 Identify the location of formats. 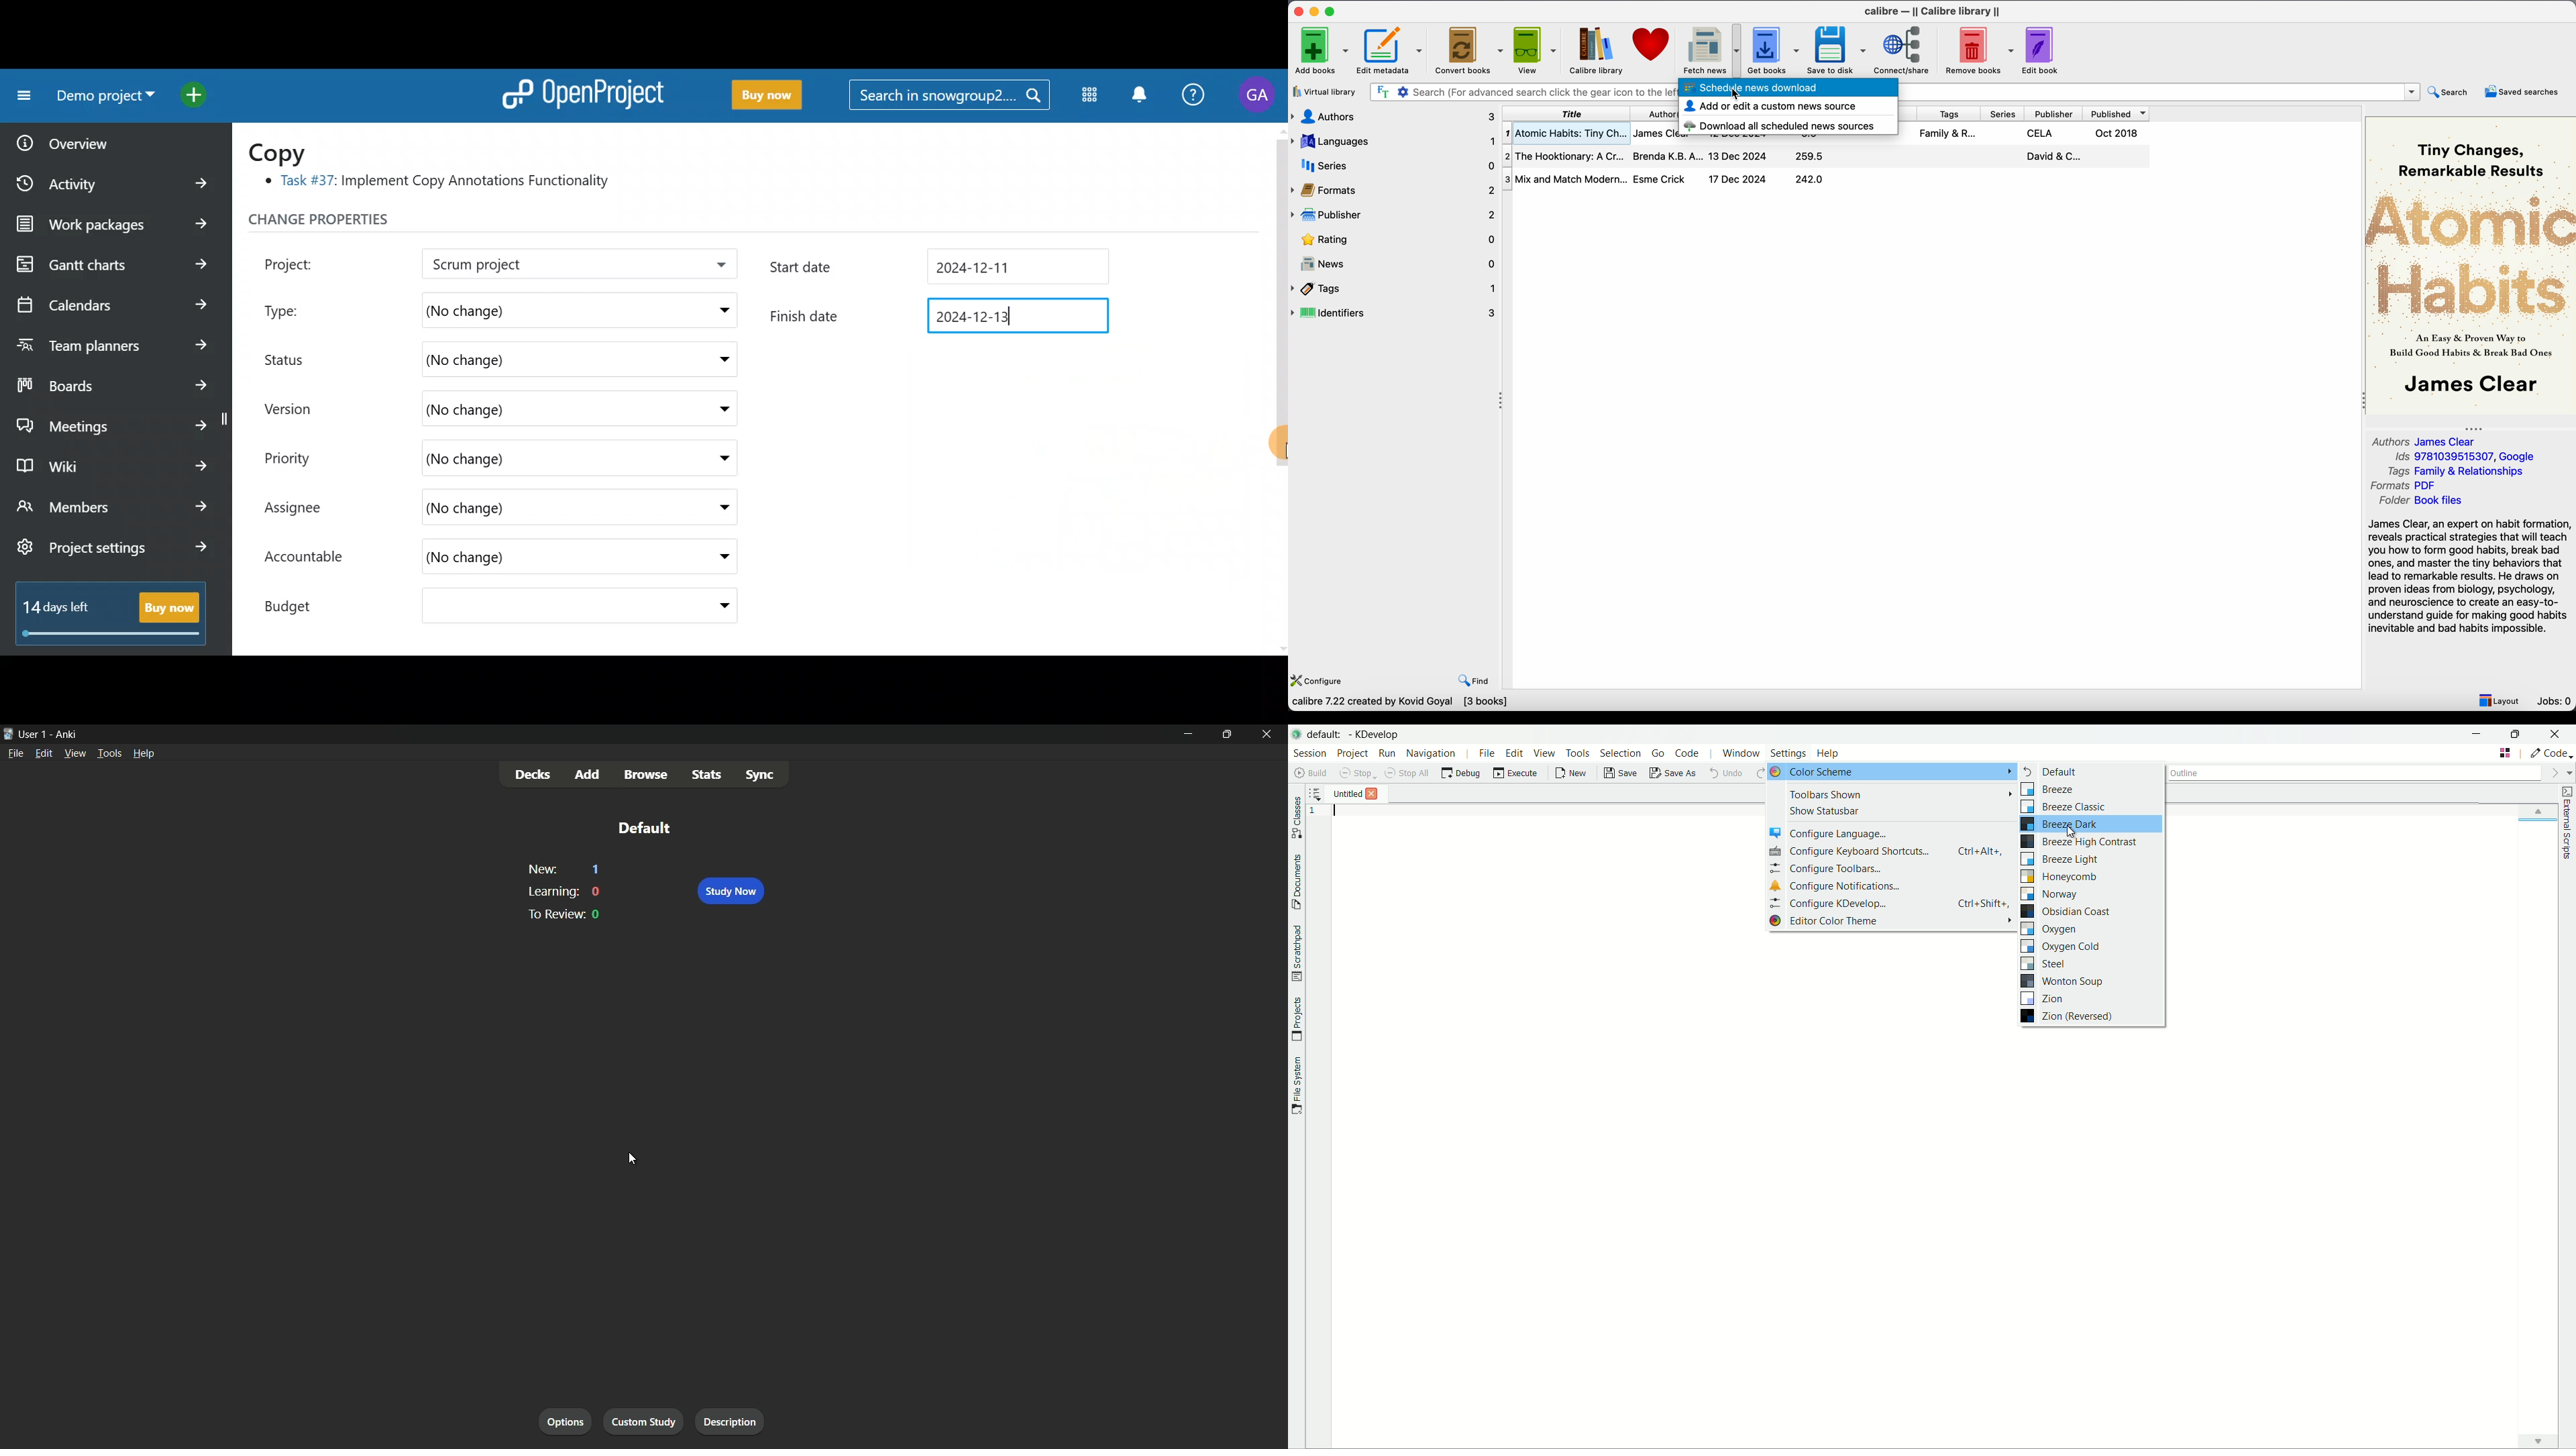
(1393, 189).